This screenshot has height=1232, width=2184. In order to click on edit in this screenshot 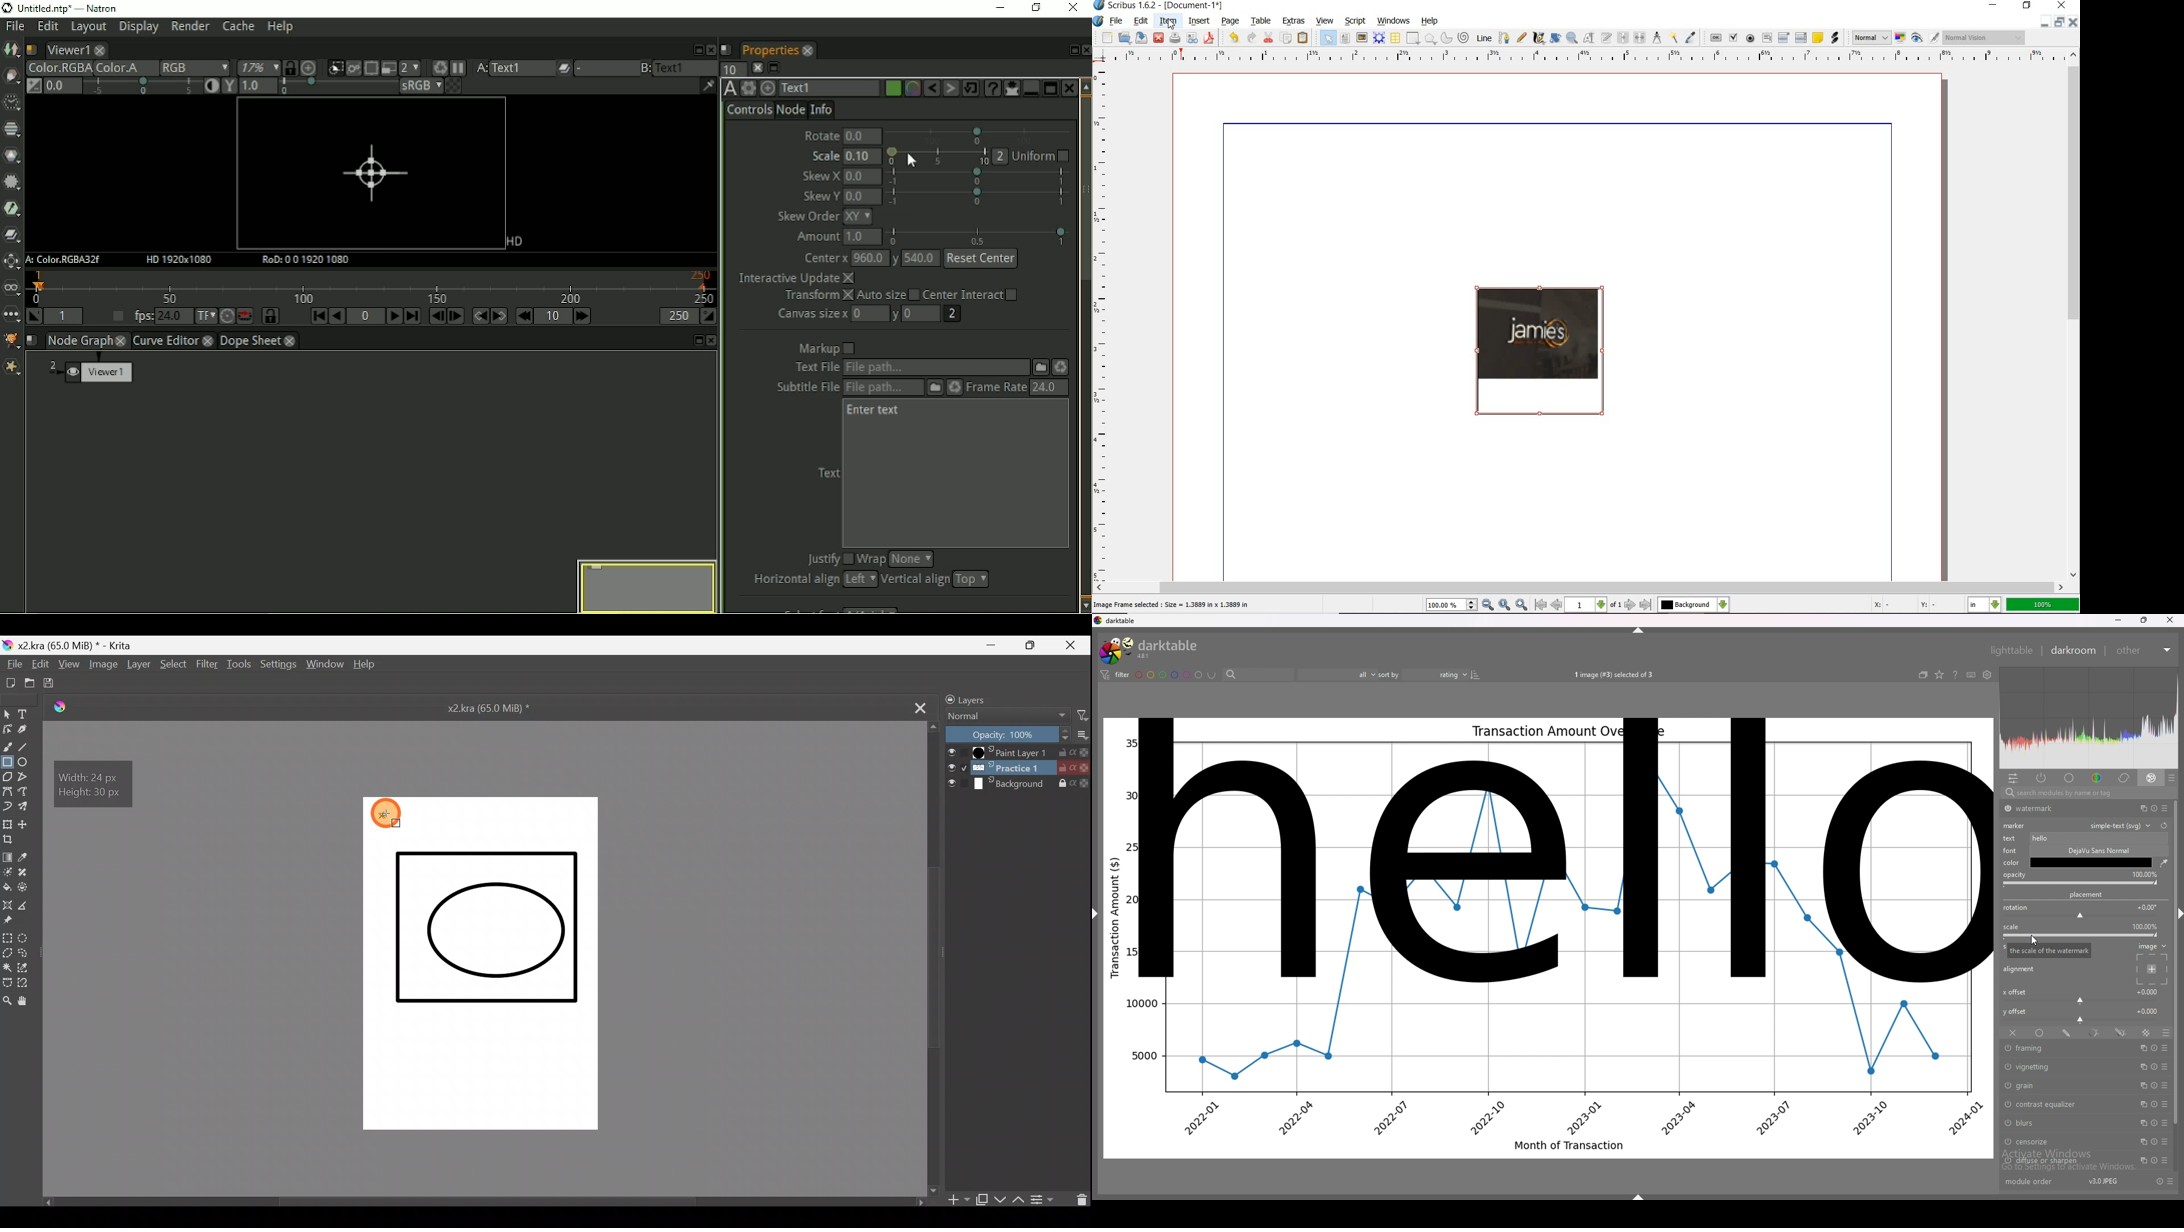, I will do `click(1141, 21)`.